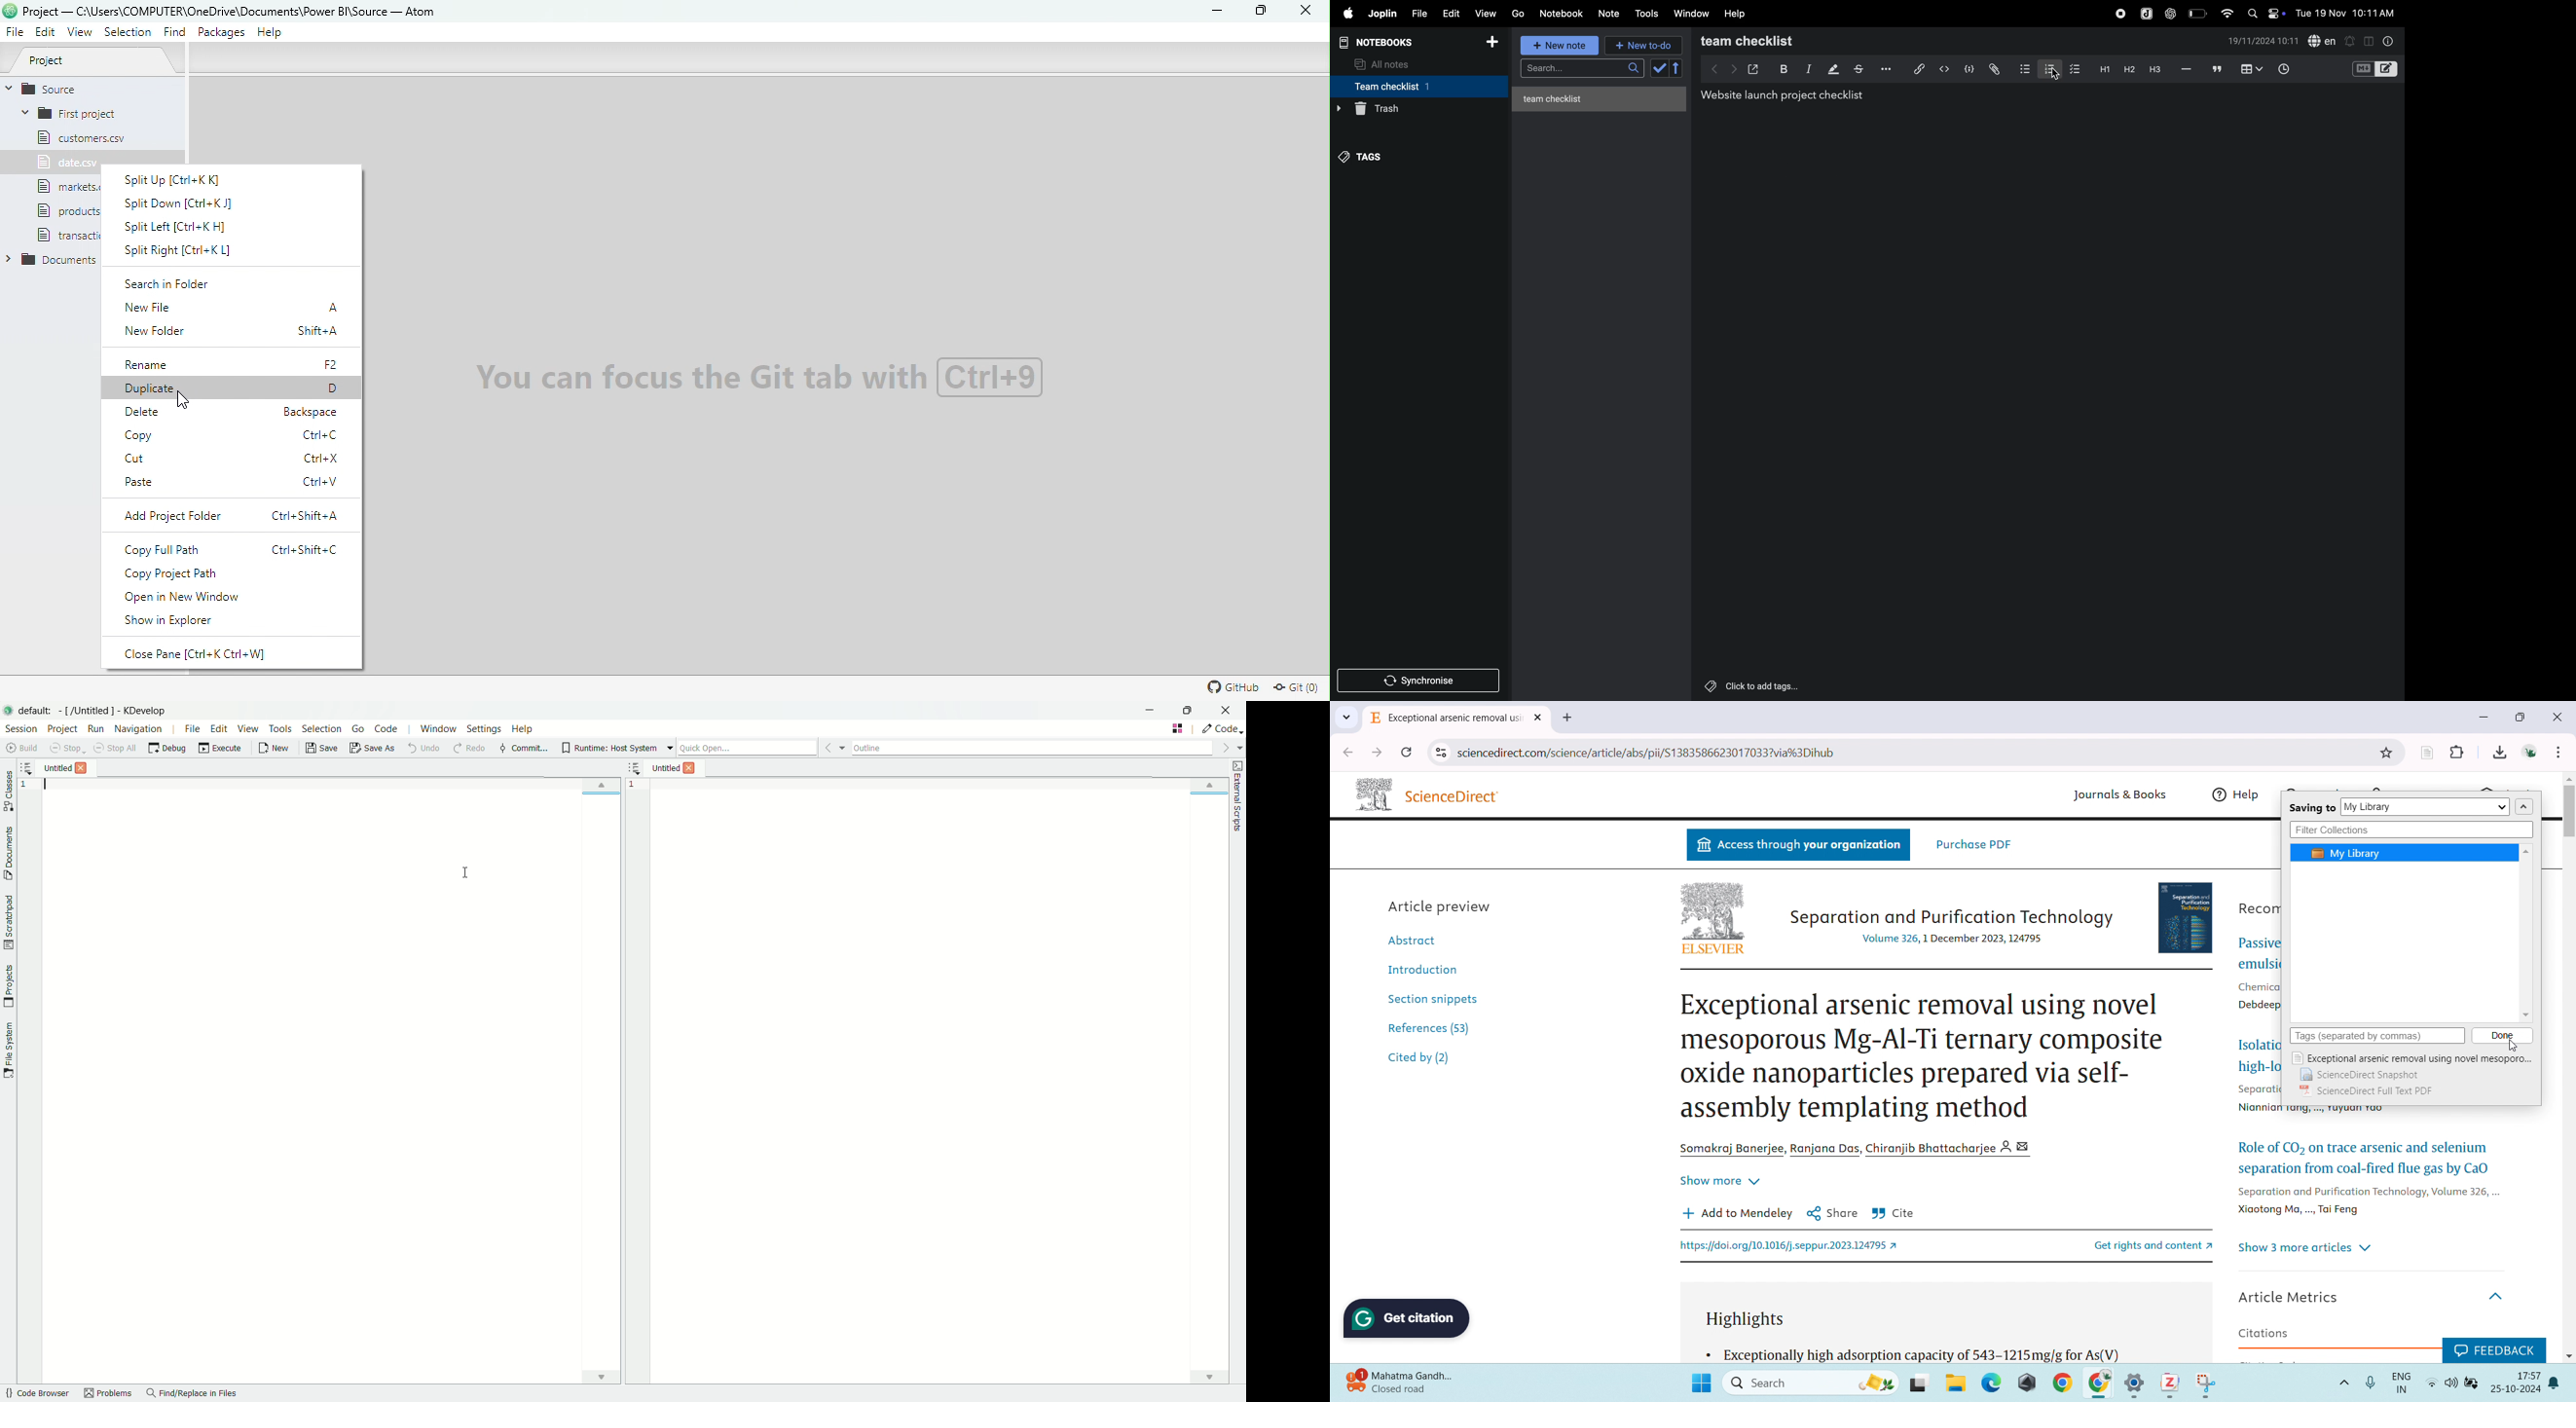  I want to click on itallic, so click(1807, 69).